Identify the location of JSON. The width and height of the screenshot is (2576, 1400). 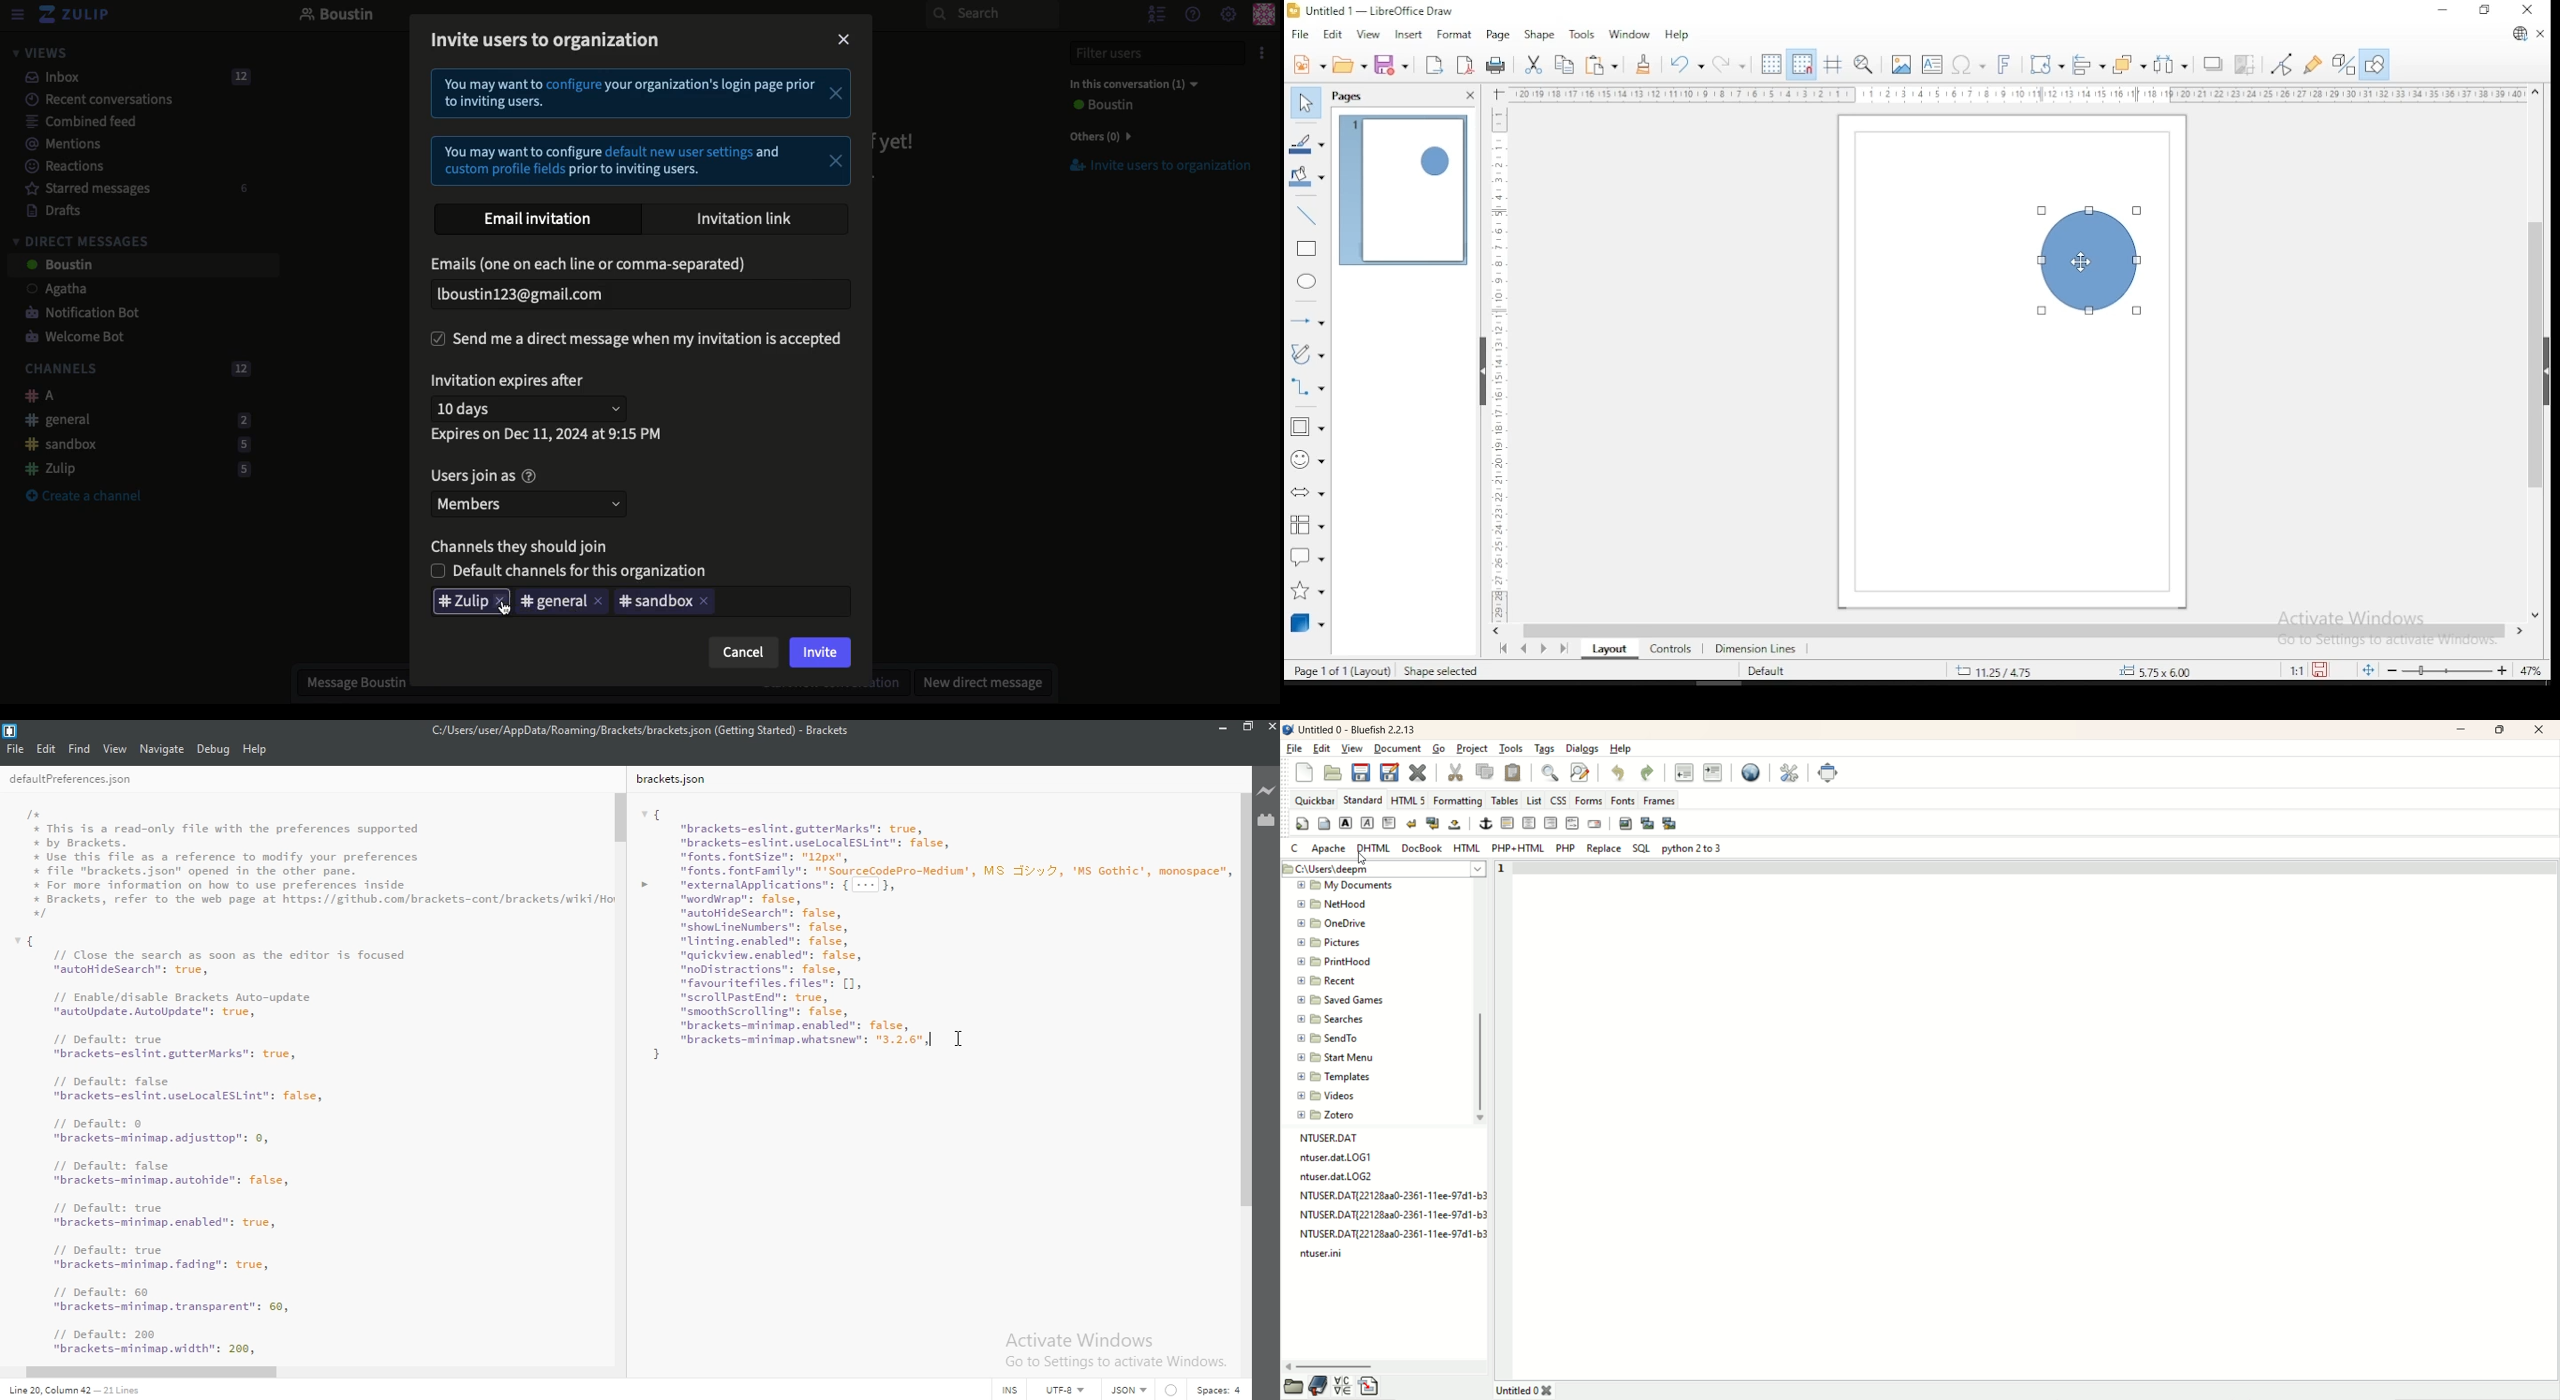
(1125, 1391).